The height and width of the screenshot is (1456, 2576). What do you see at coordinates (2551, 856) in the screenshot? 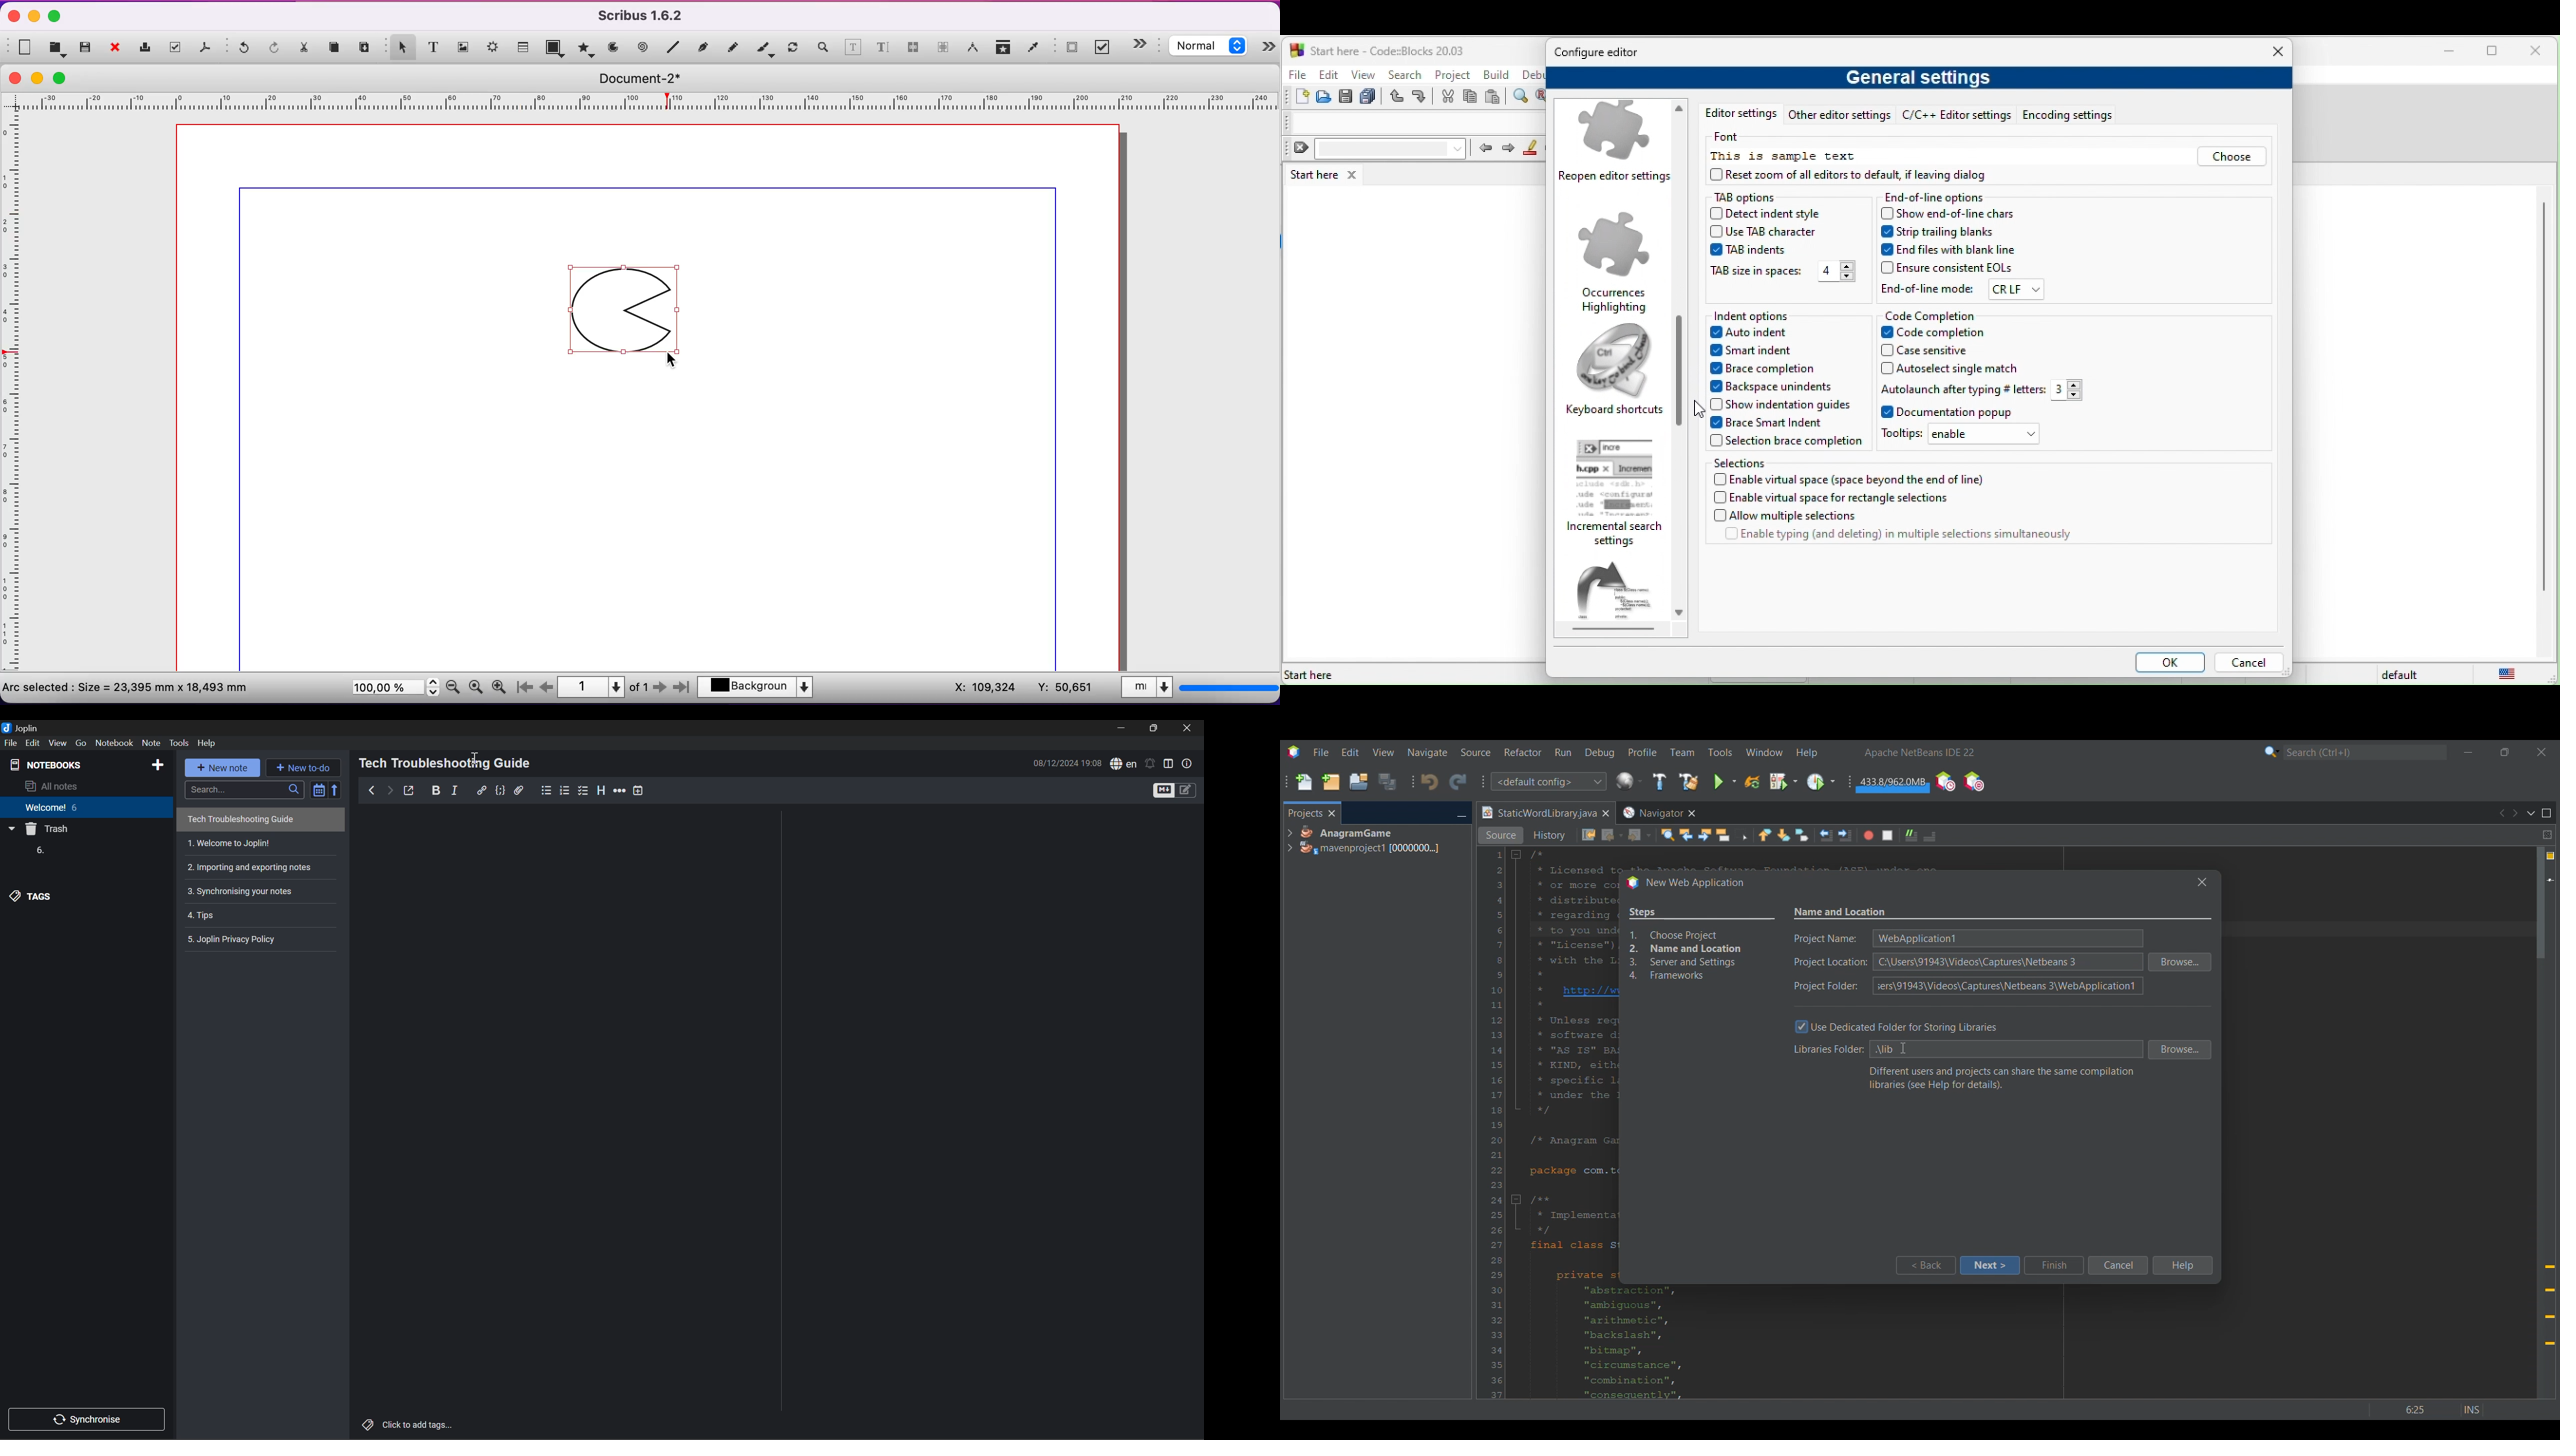
I see `4 warnings` at bounding box center [2551, 856].